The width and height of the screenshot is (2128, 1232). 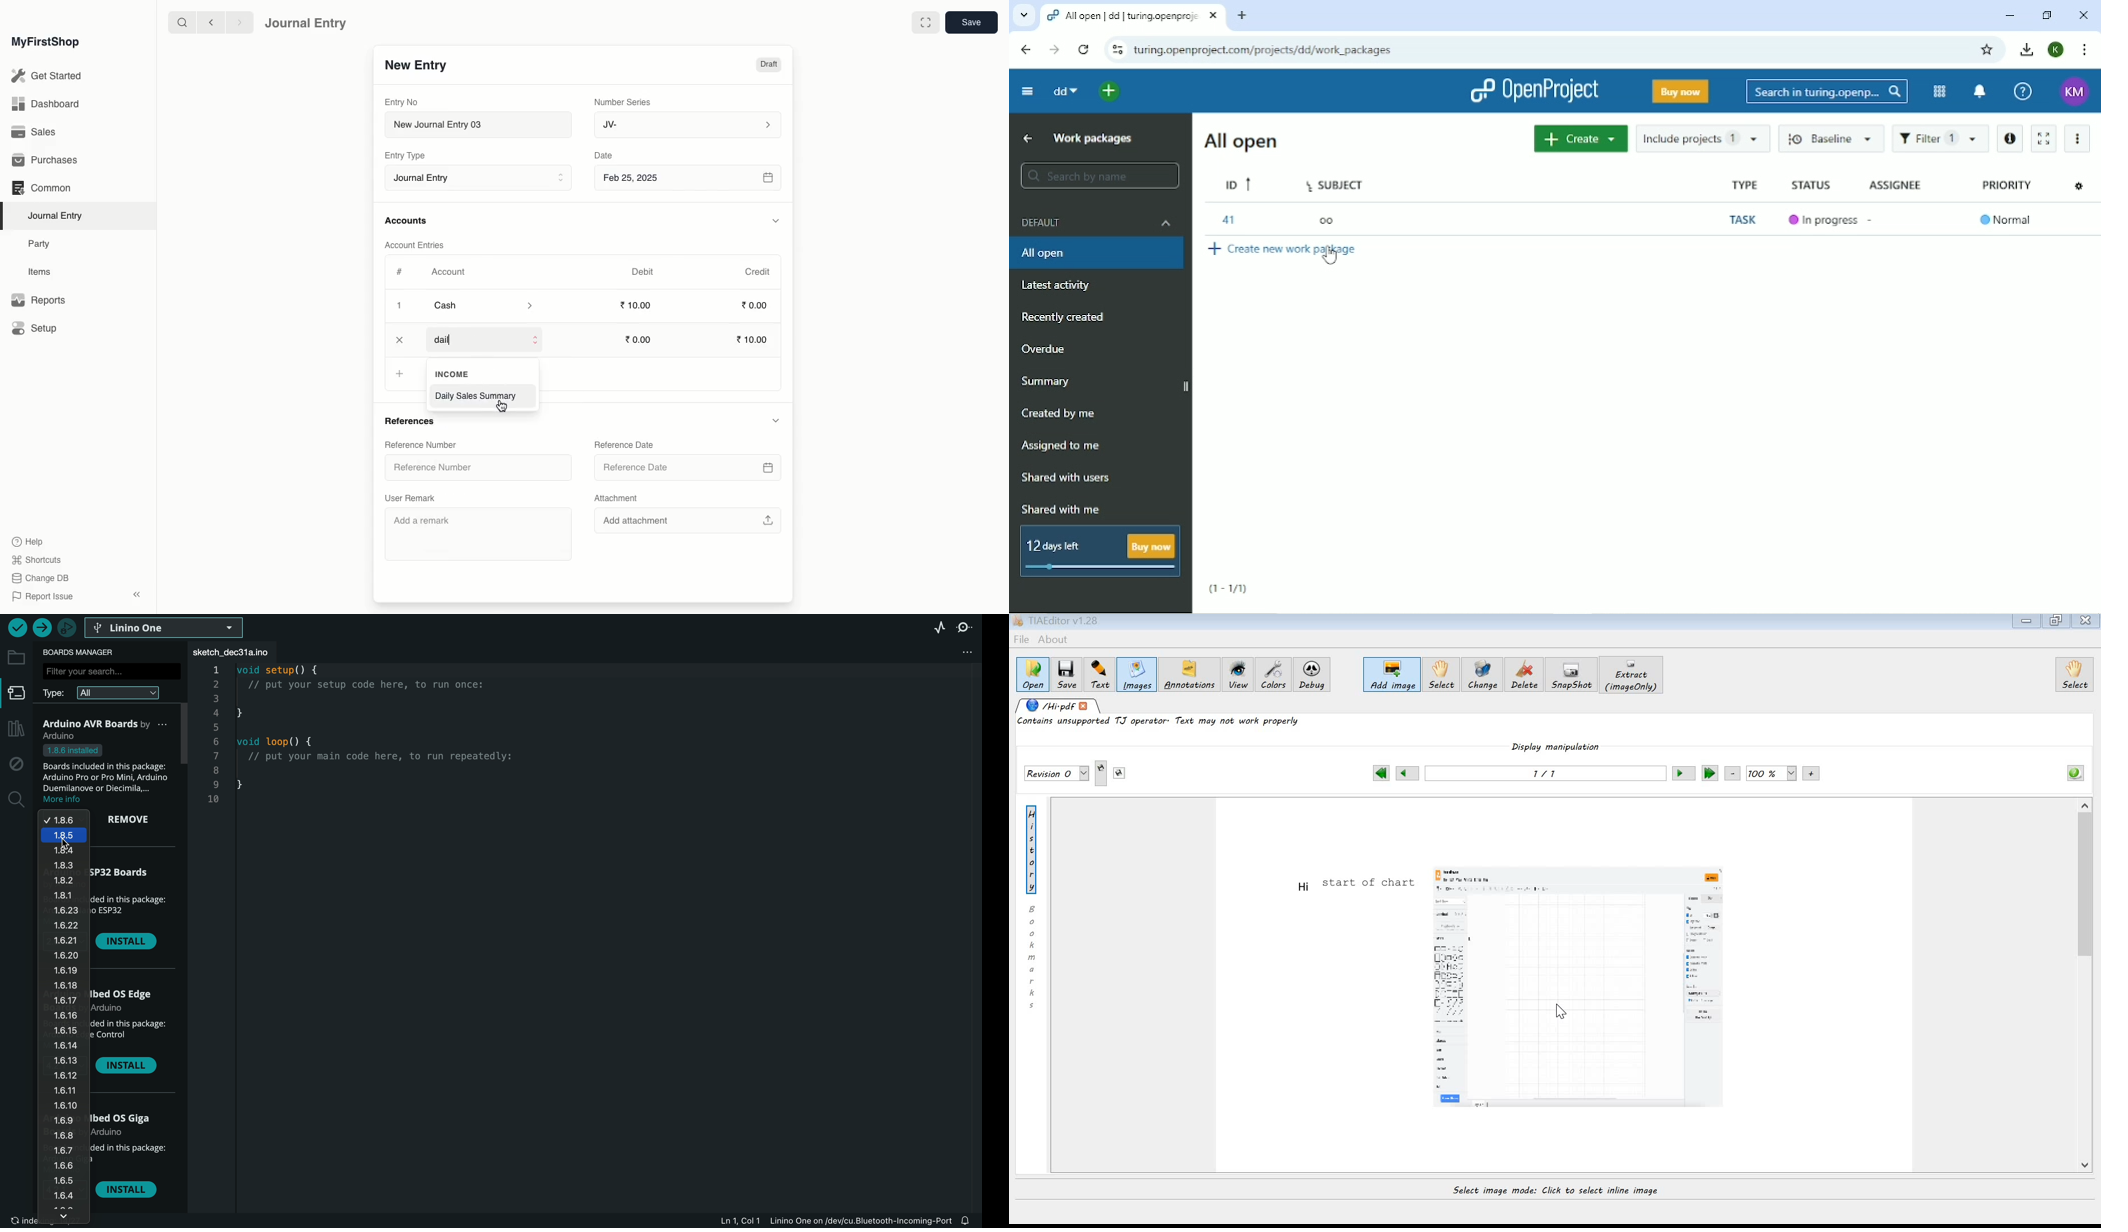 What do you see at coordinates (402, 102) in the screenshot?
I see `Entry No` at bounding box center [402, 102].